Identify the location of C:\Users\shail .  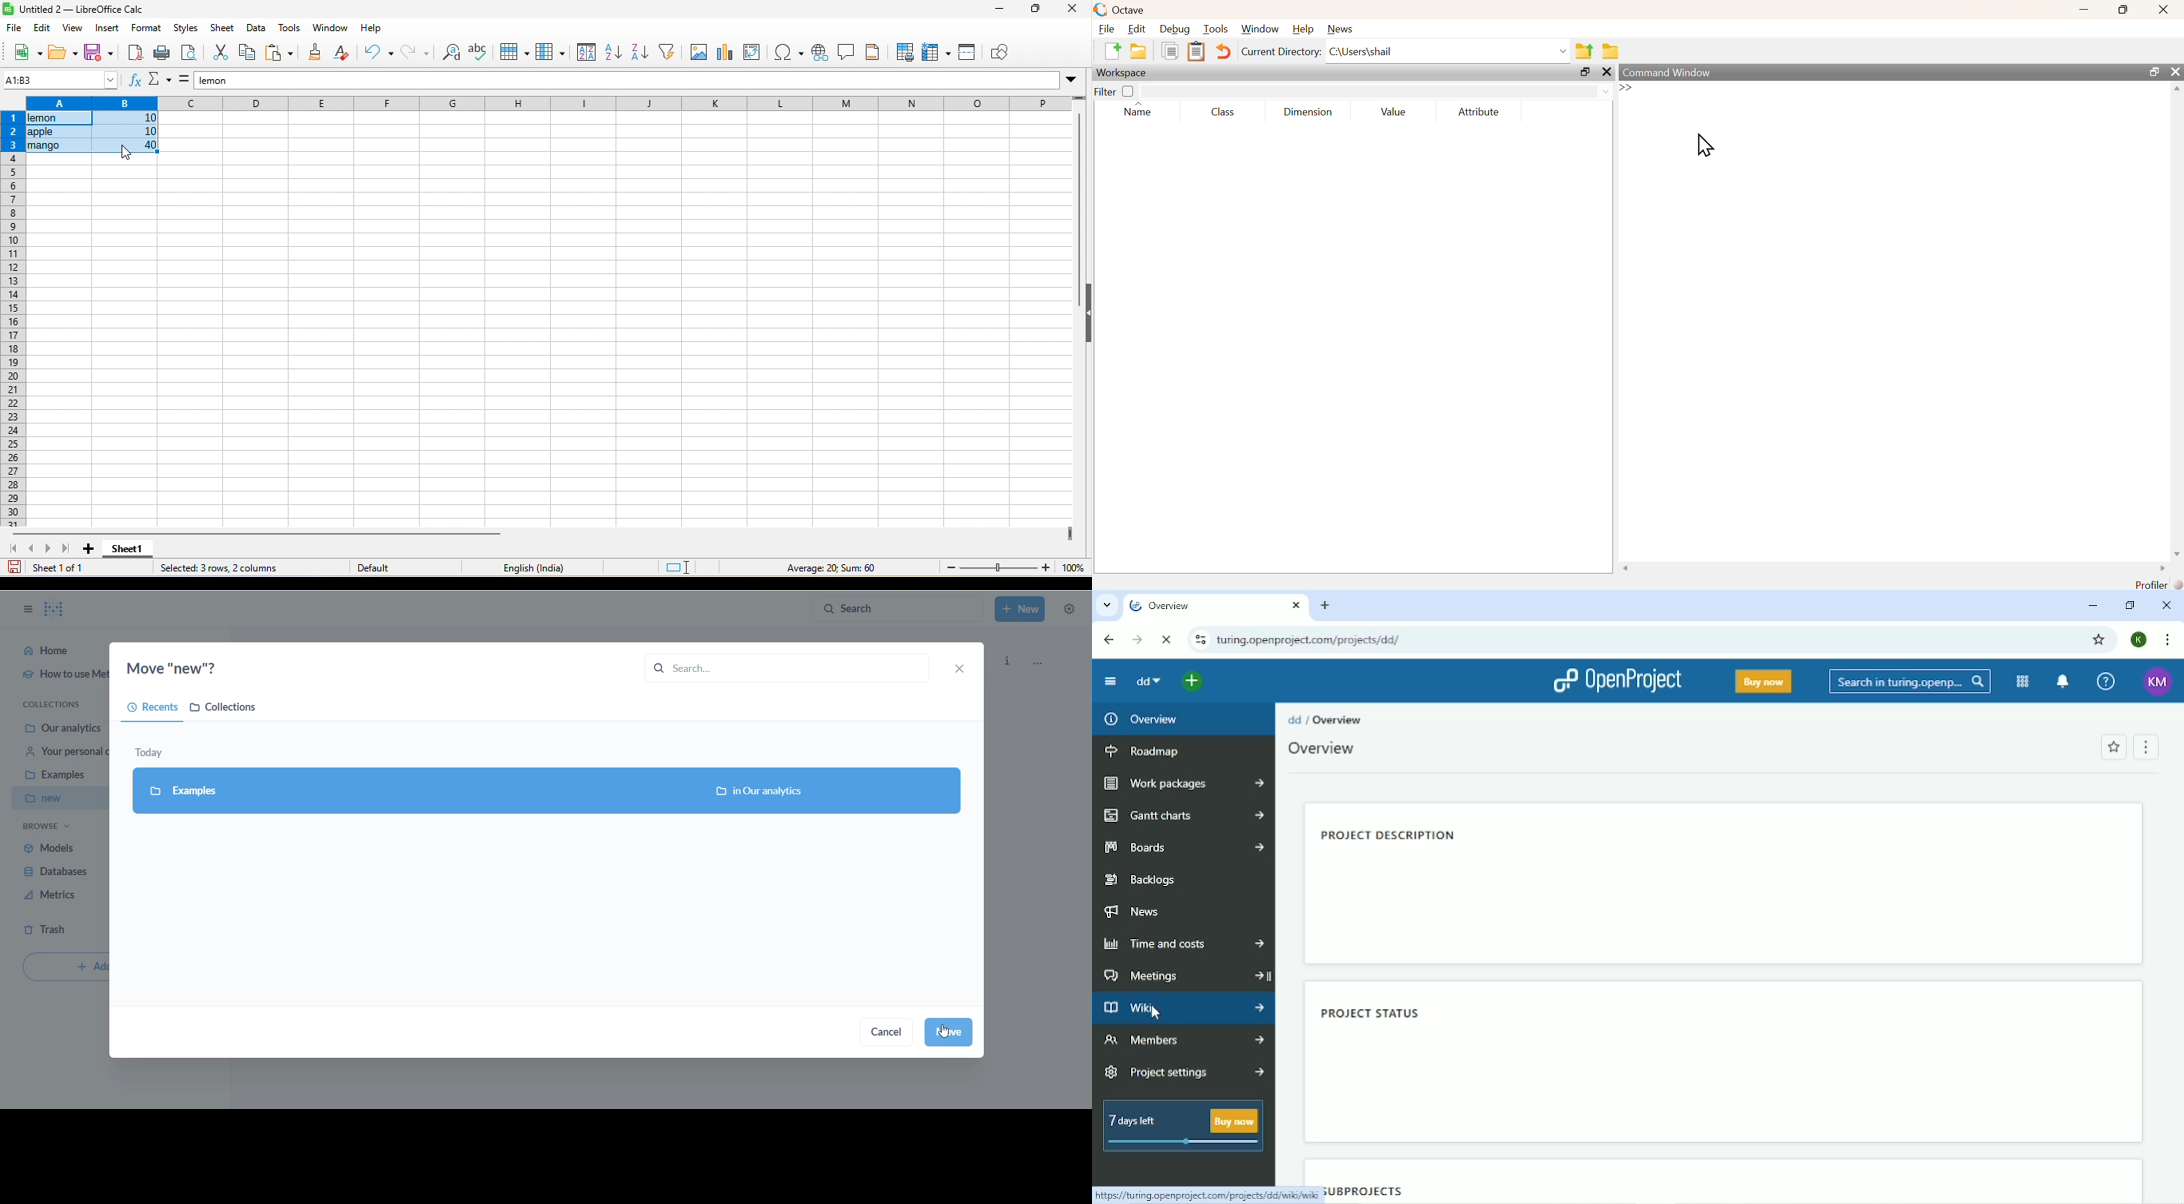
(1449, 51).